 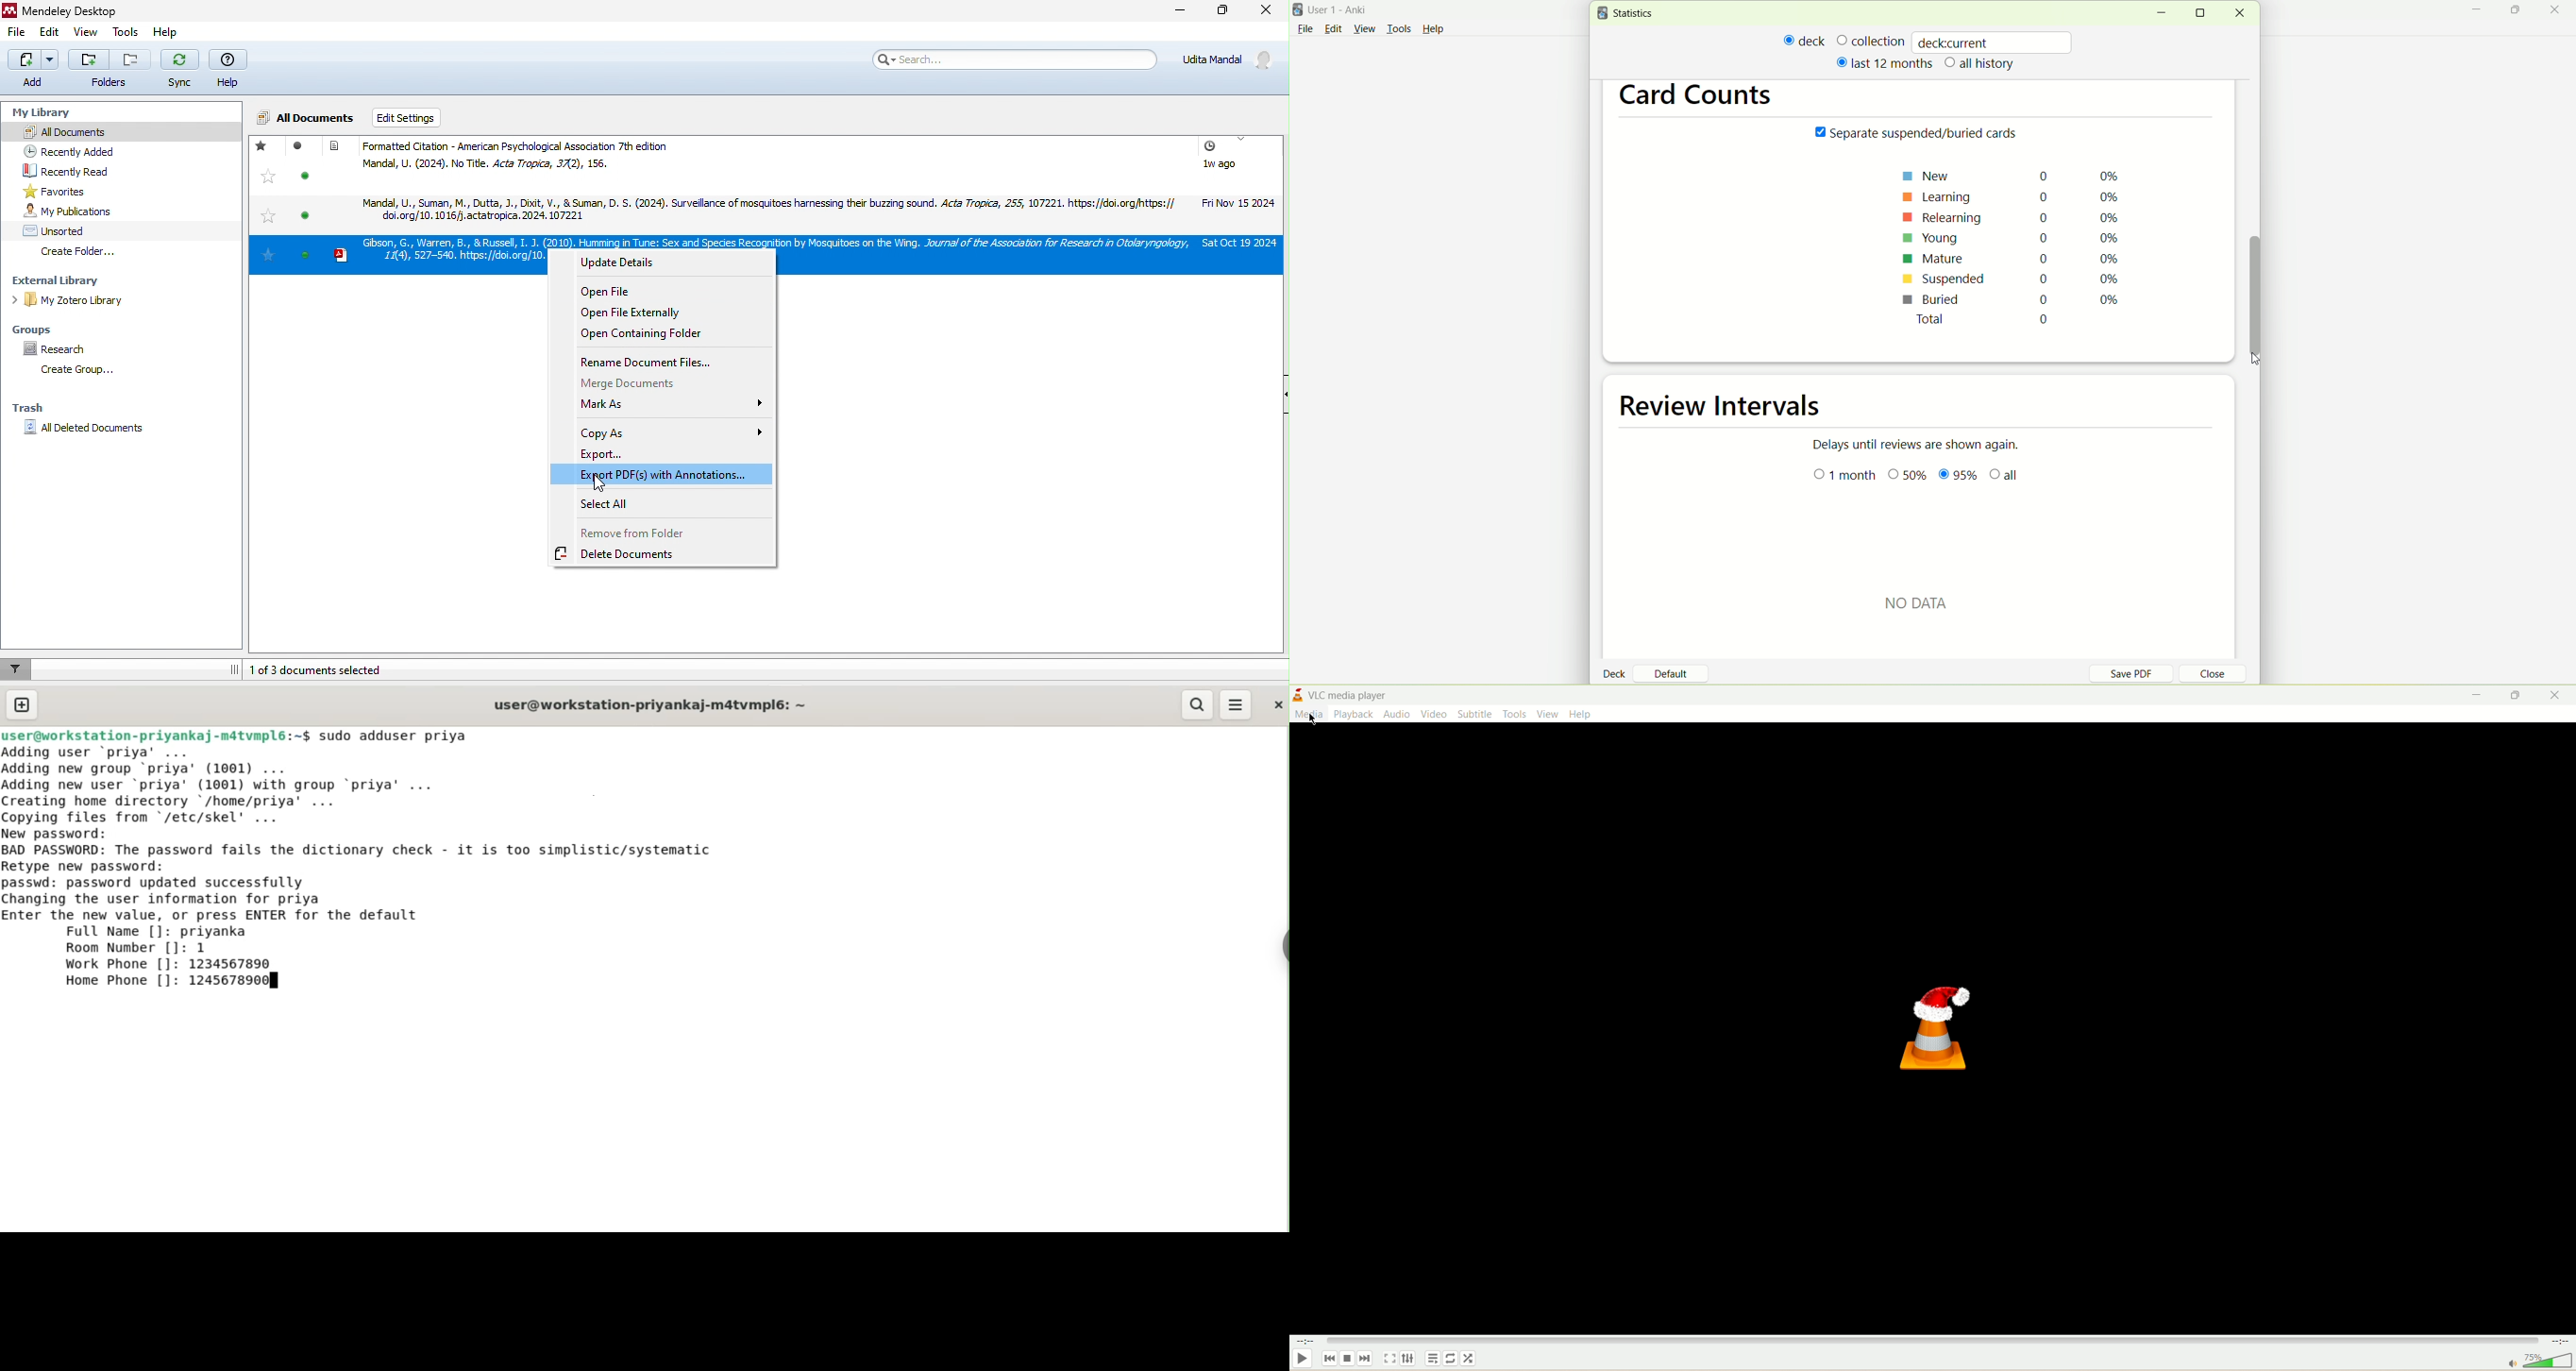 I want to click on all history, so click(x=1981, y=64).